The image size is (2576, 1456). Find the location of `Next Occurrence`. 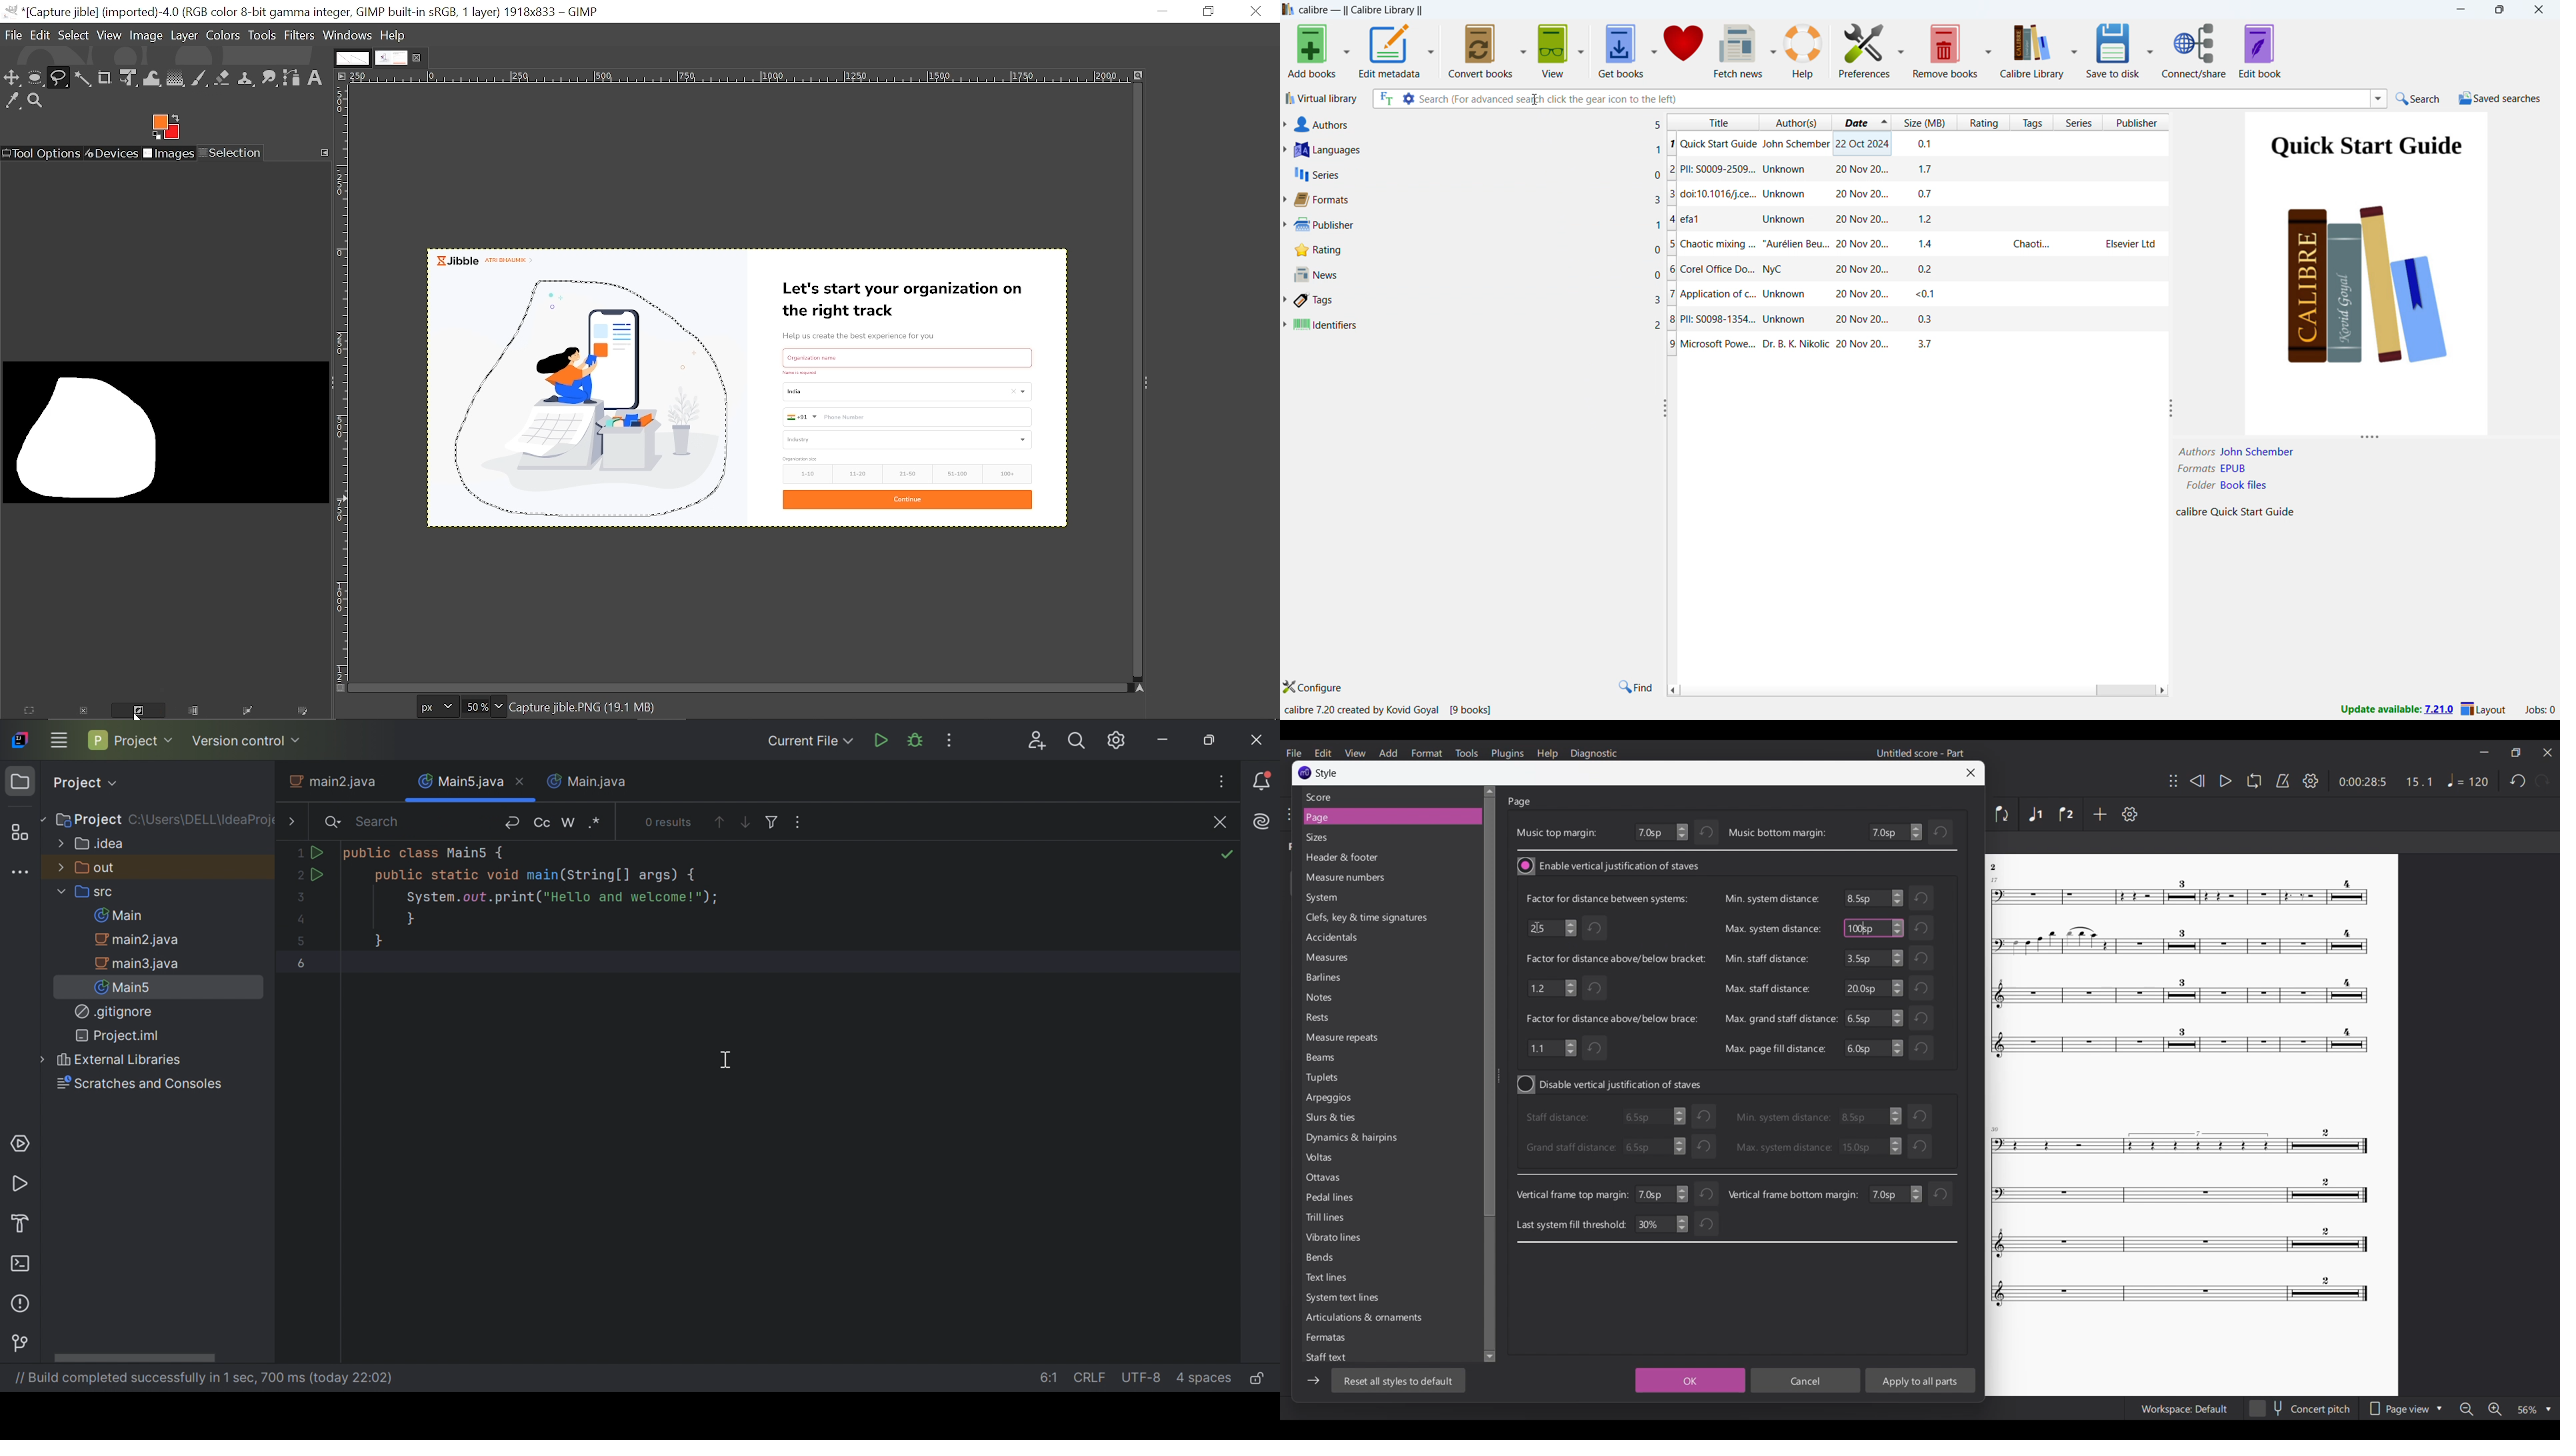

Next Occurrence is located at coordinates (745, 823).